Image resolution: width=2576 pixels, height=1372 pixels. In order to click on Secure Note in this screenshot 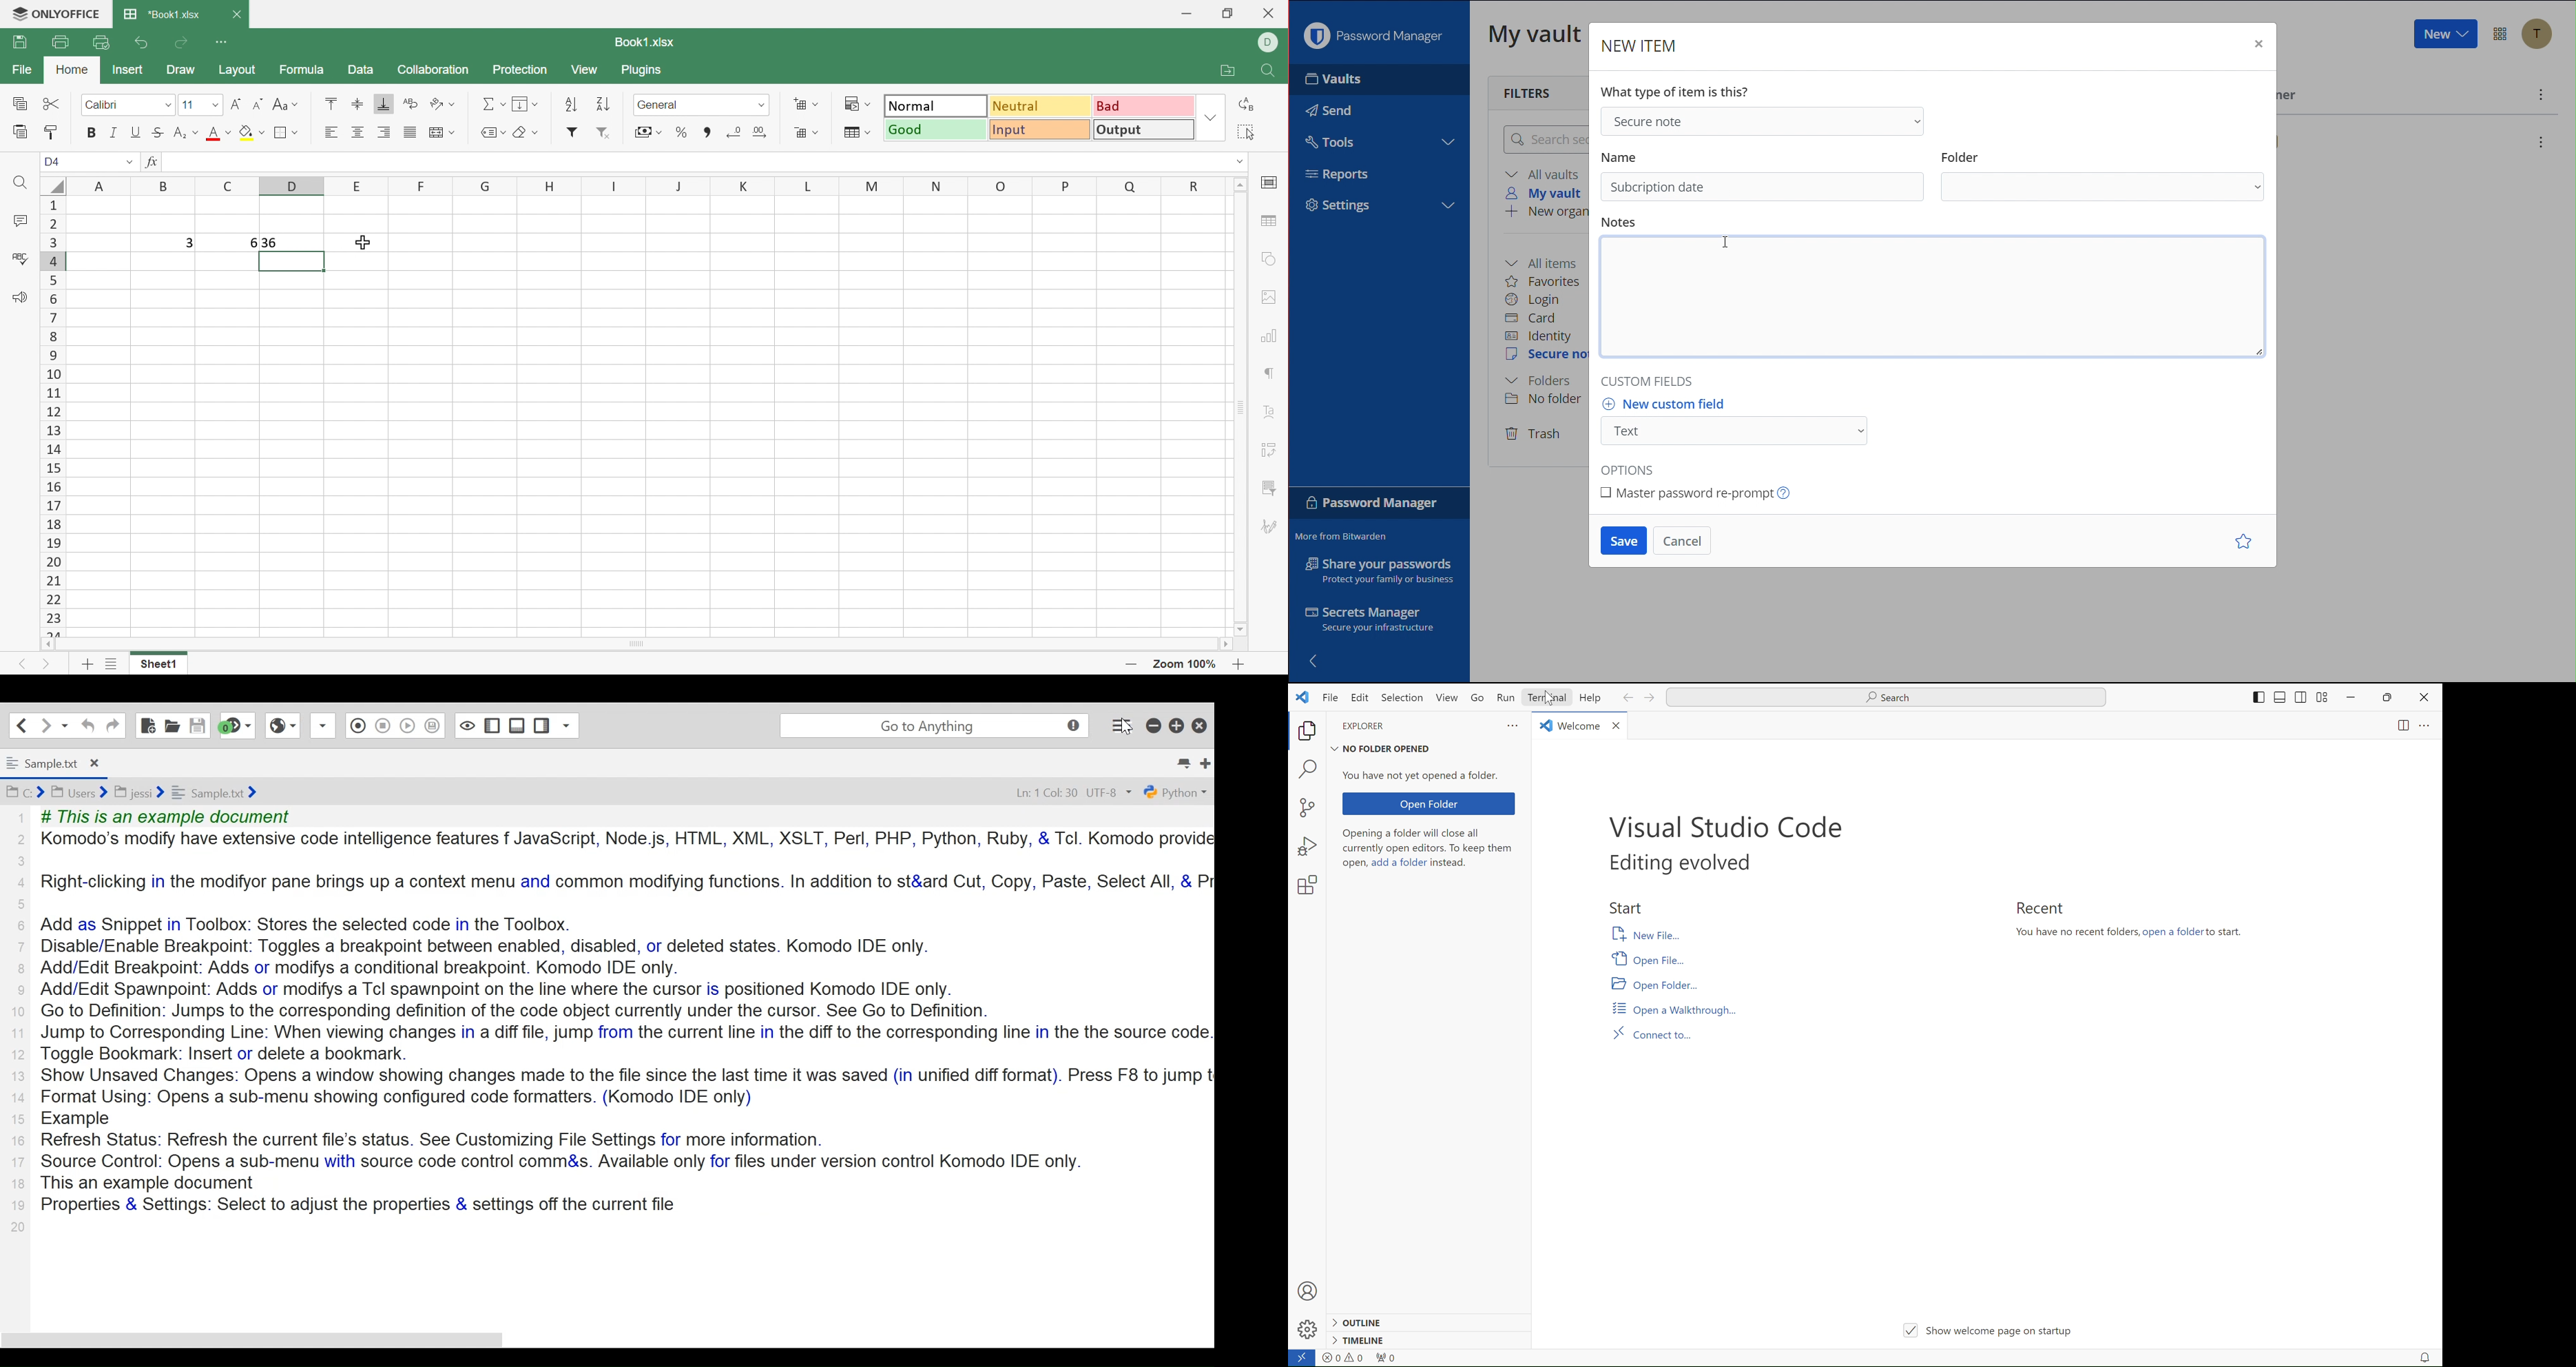, I will do `click(1547, 355)`.